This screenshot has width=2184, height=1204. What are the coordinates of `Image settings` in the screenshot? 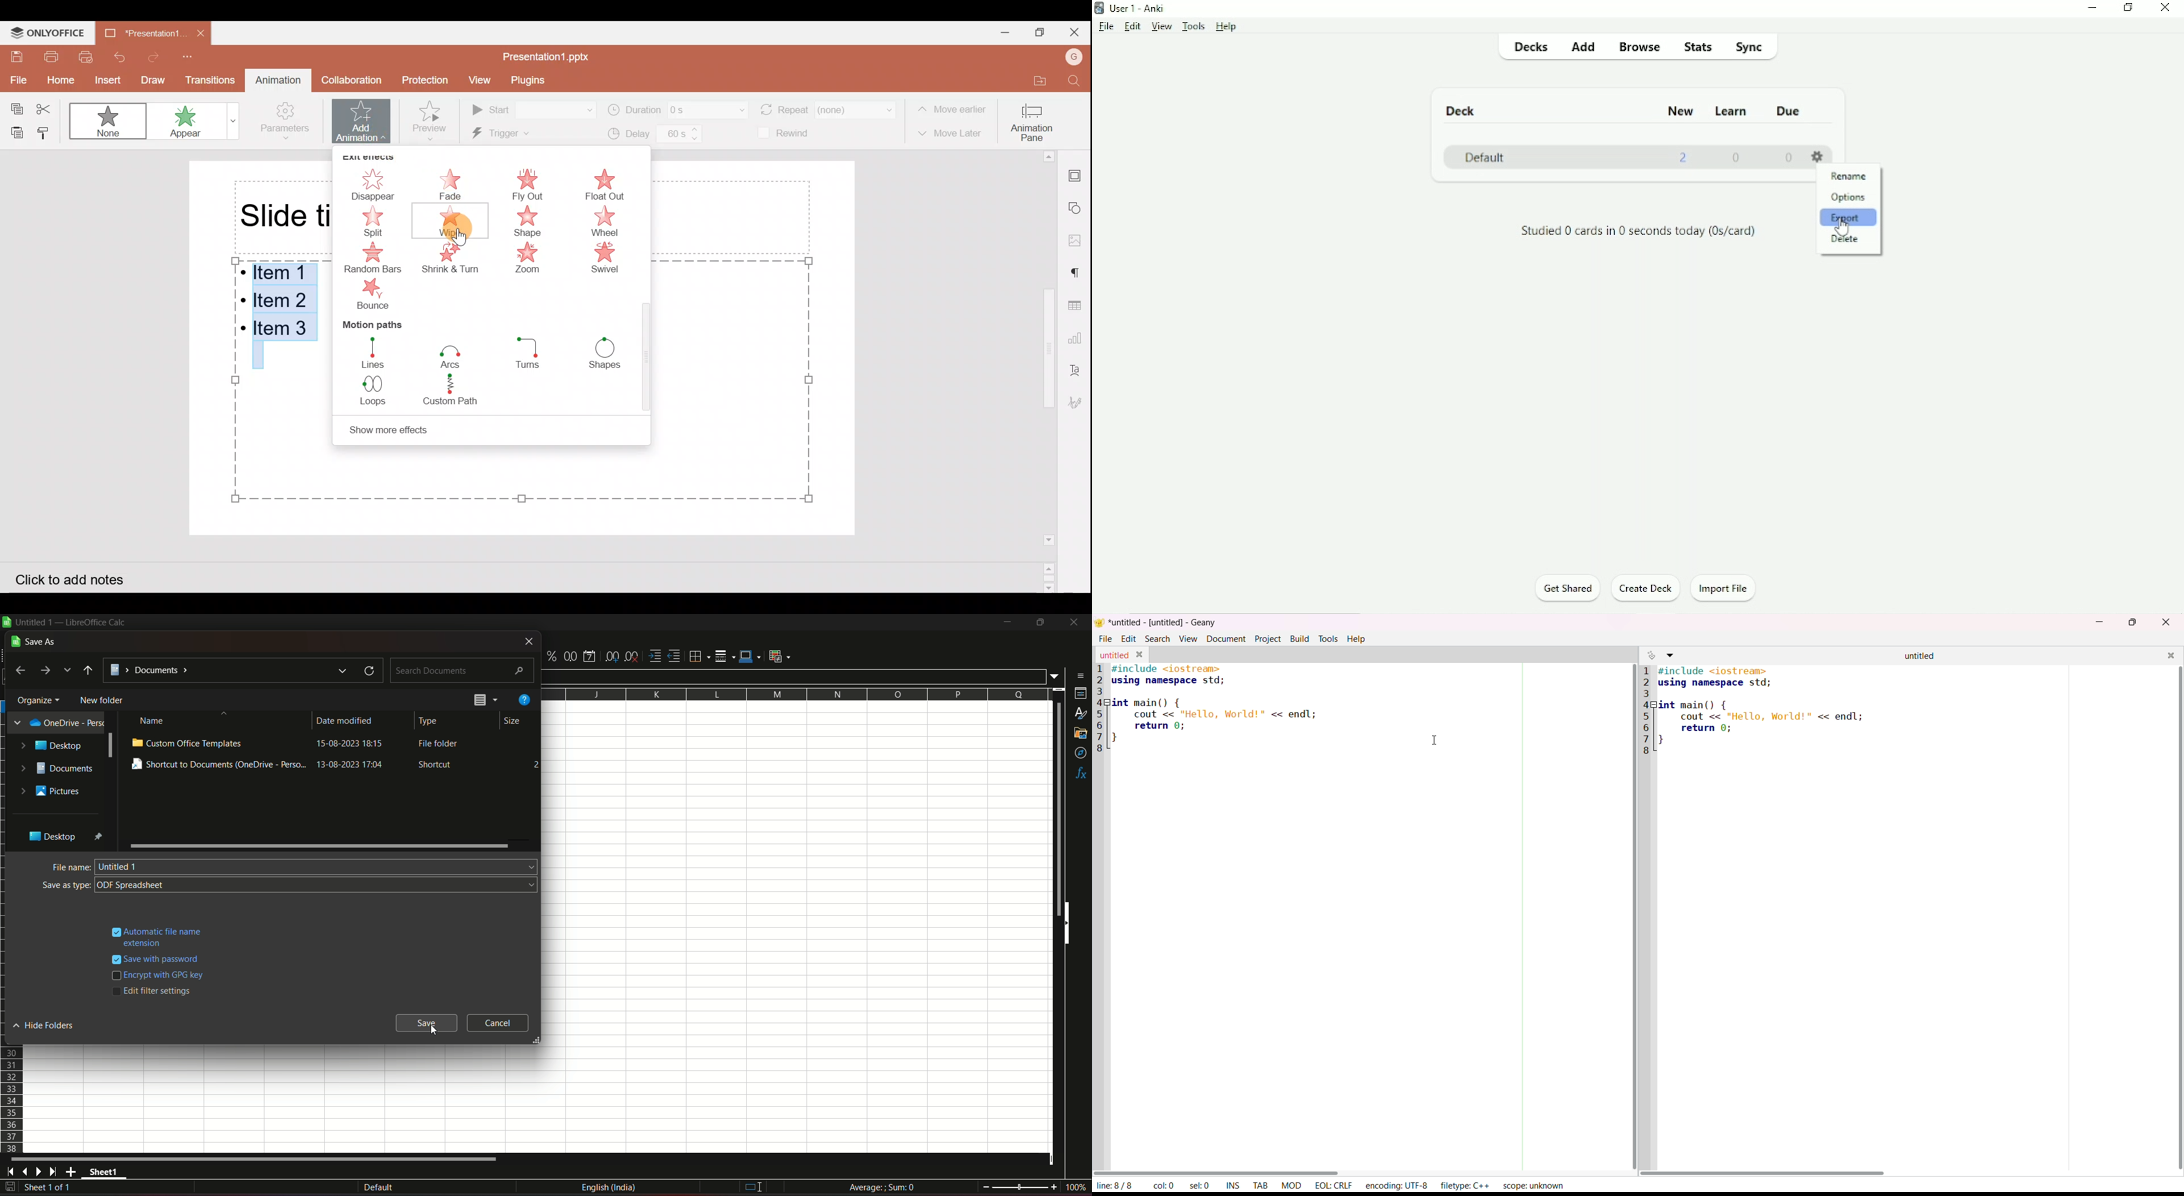 It's located at (1081, 240).